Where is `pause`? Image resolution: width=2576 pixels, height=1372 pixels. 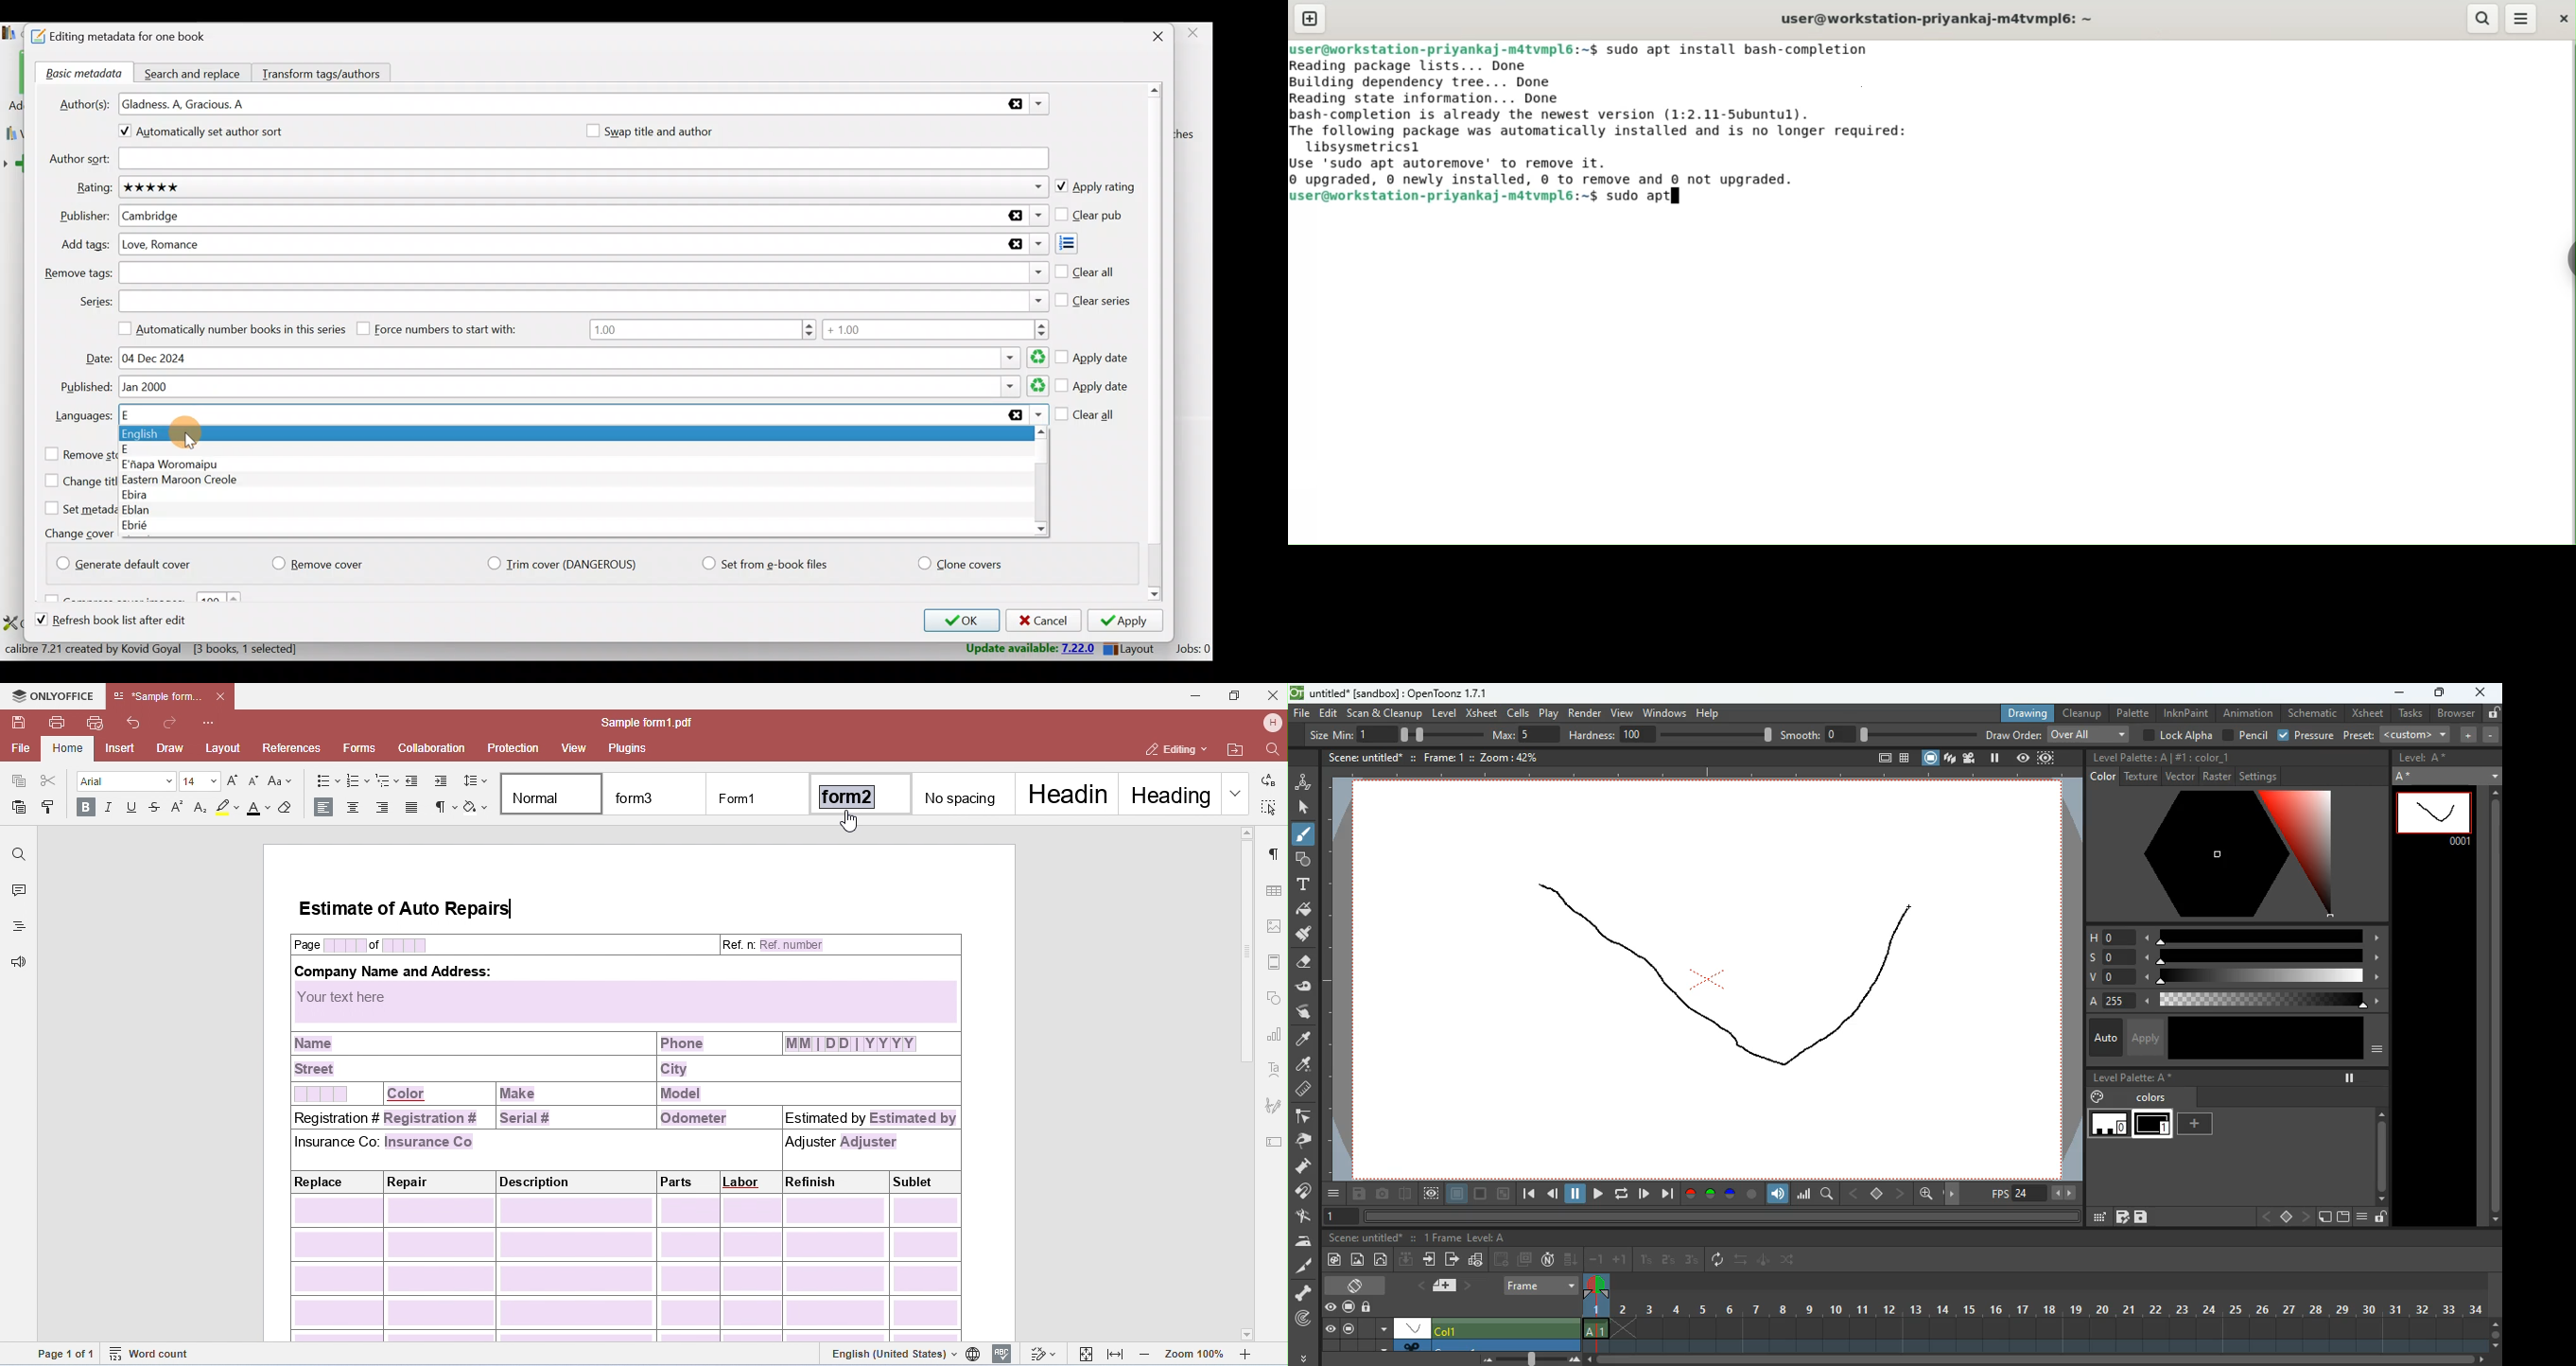
pause is located at coordinates (1348, 1329).